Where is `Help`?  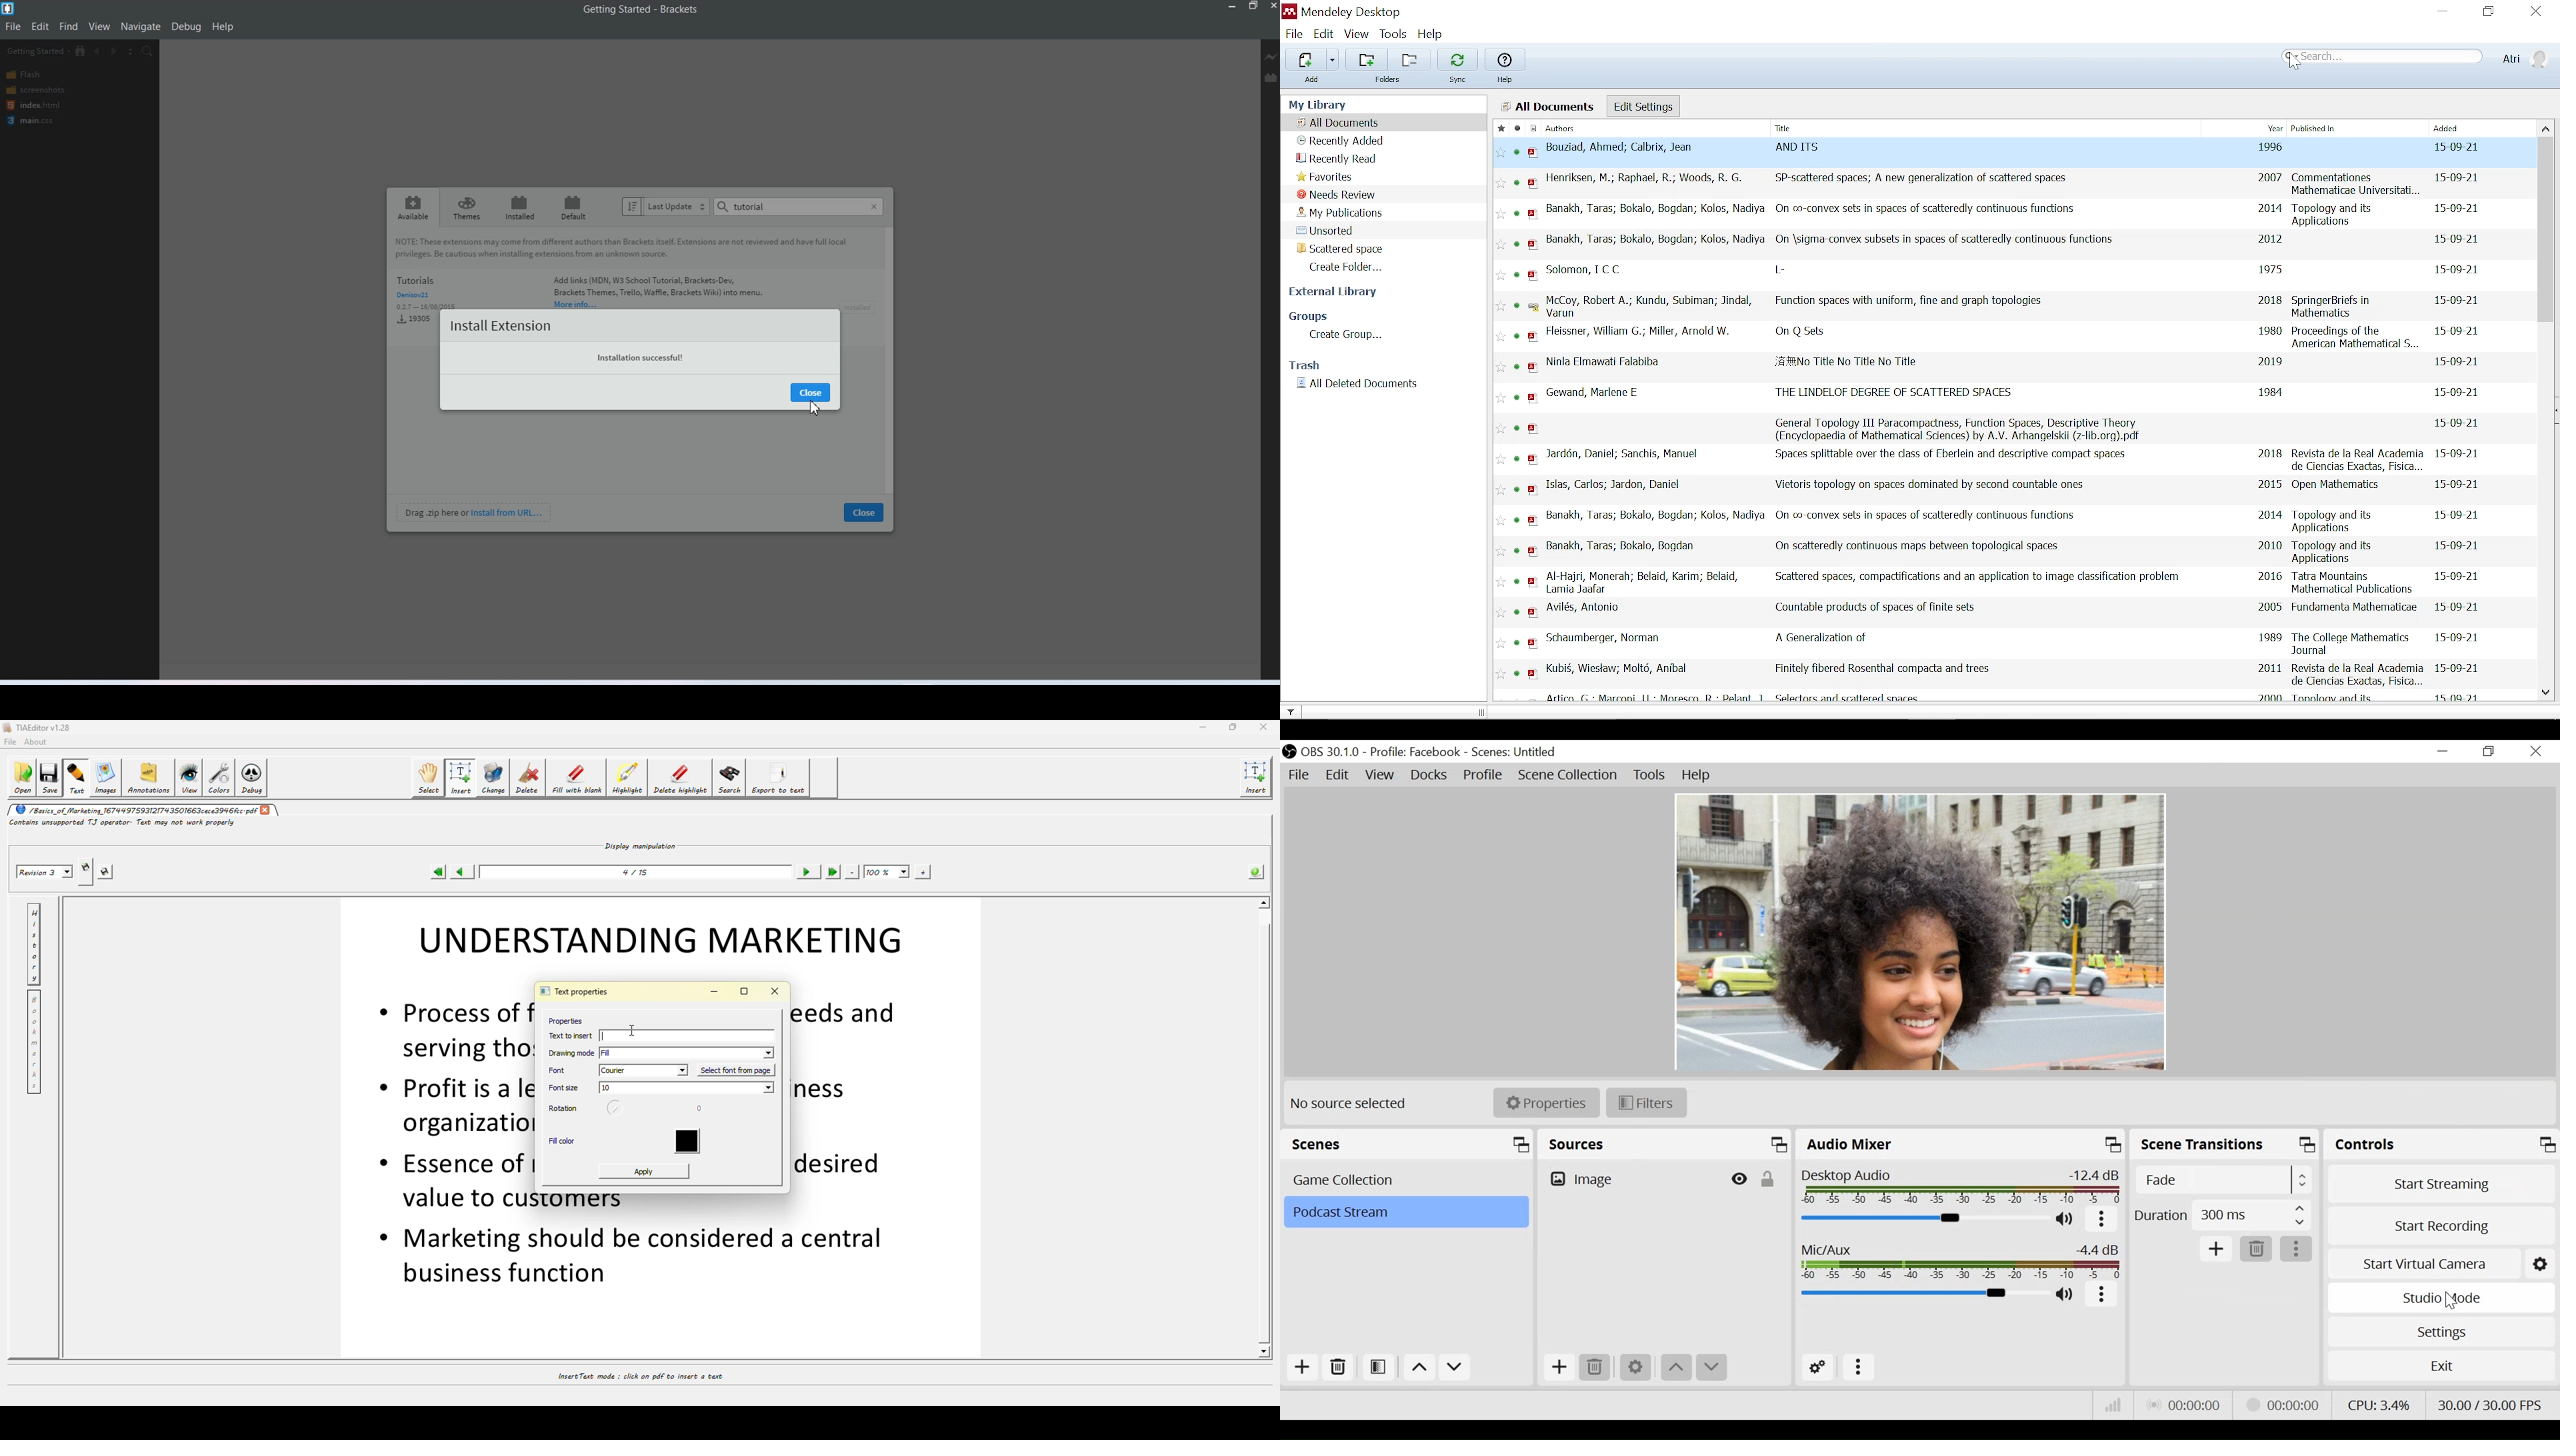
Help is located at coordinates (1698, 776).